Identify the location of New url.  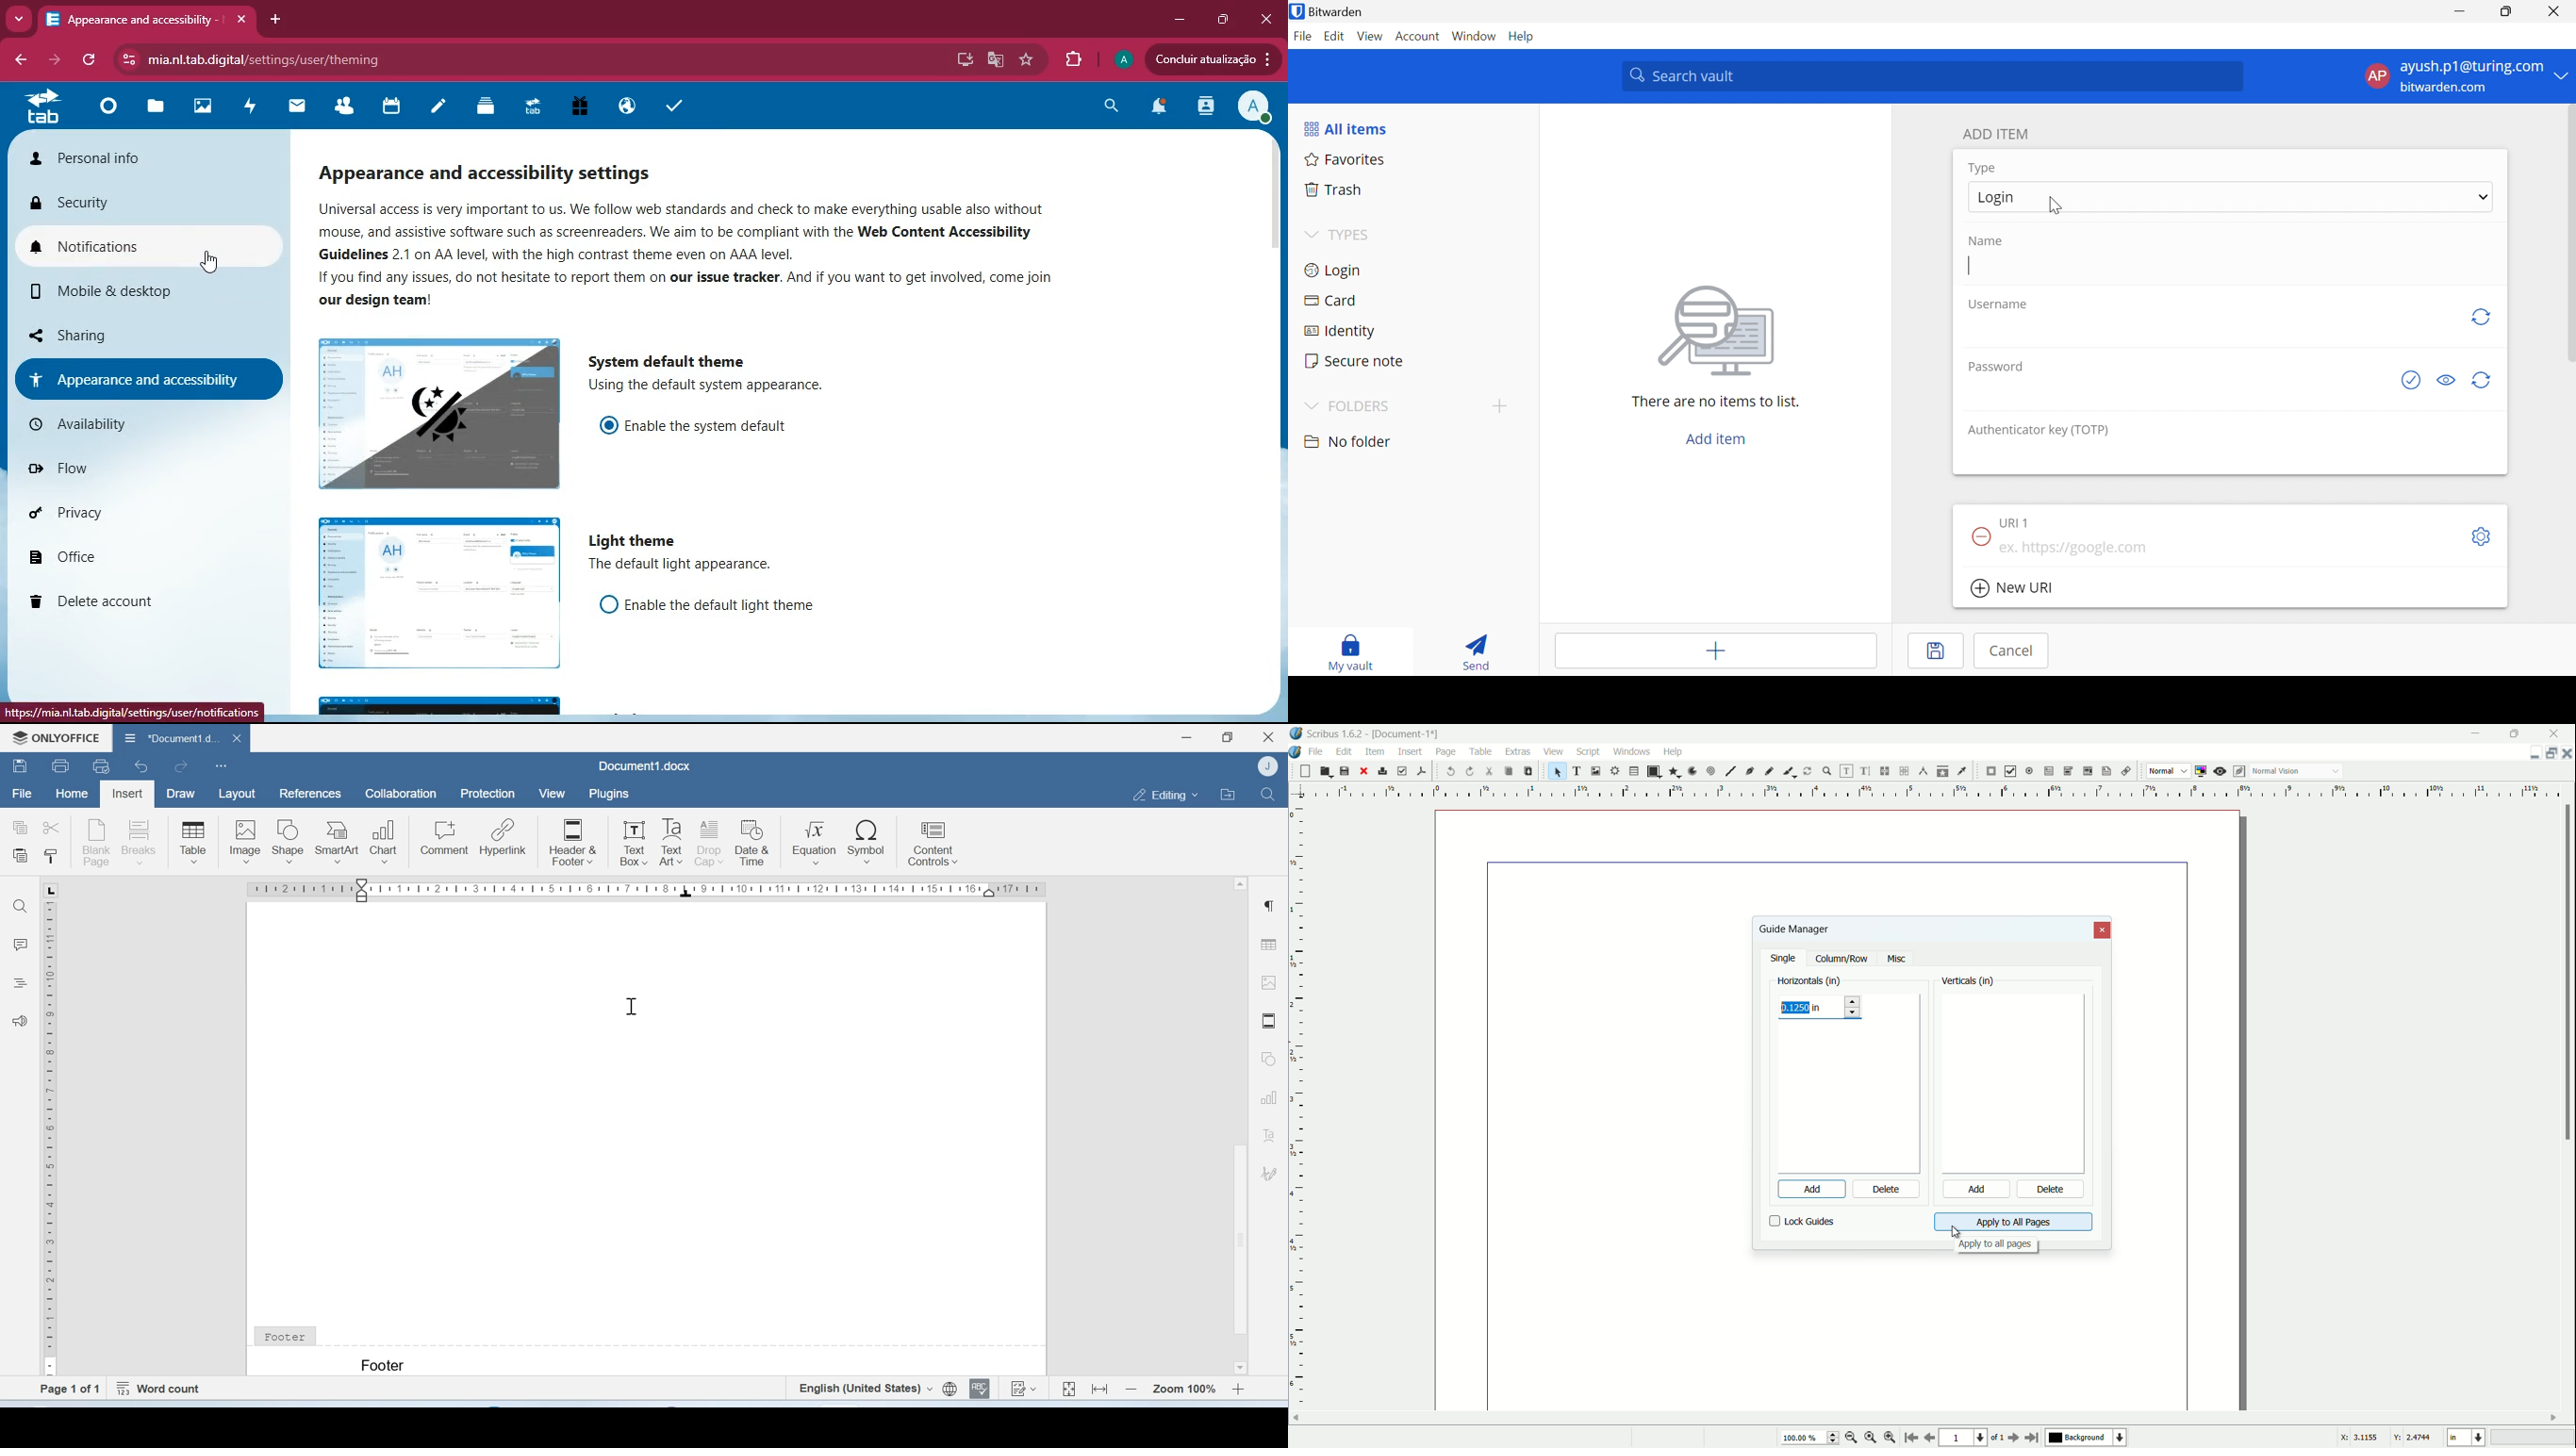
(2016, 589).